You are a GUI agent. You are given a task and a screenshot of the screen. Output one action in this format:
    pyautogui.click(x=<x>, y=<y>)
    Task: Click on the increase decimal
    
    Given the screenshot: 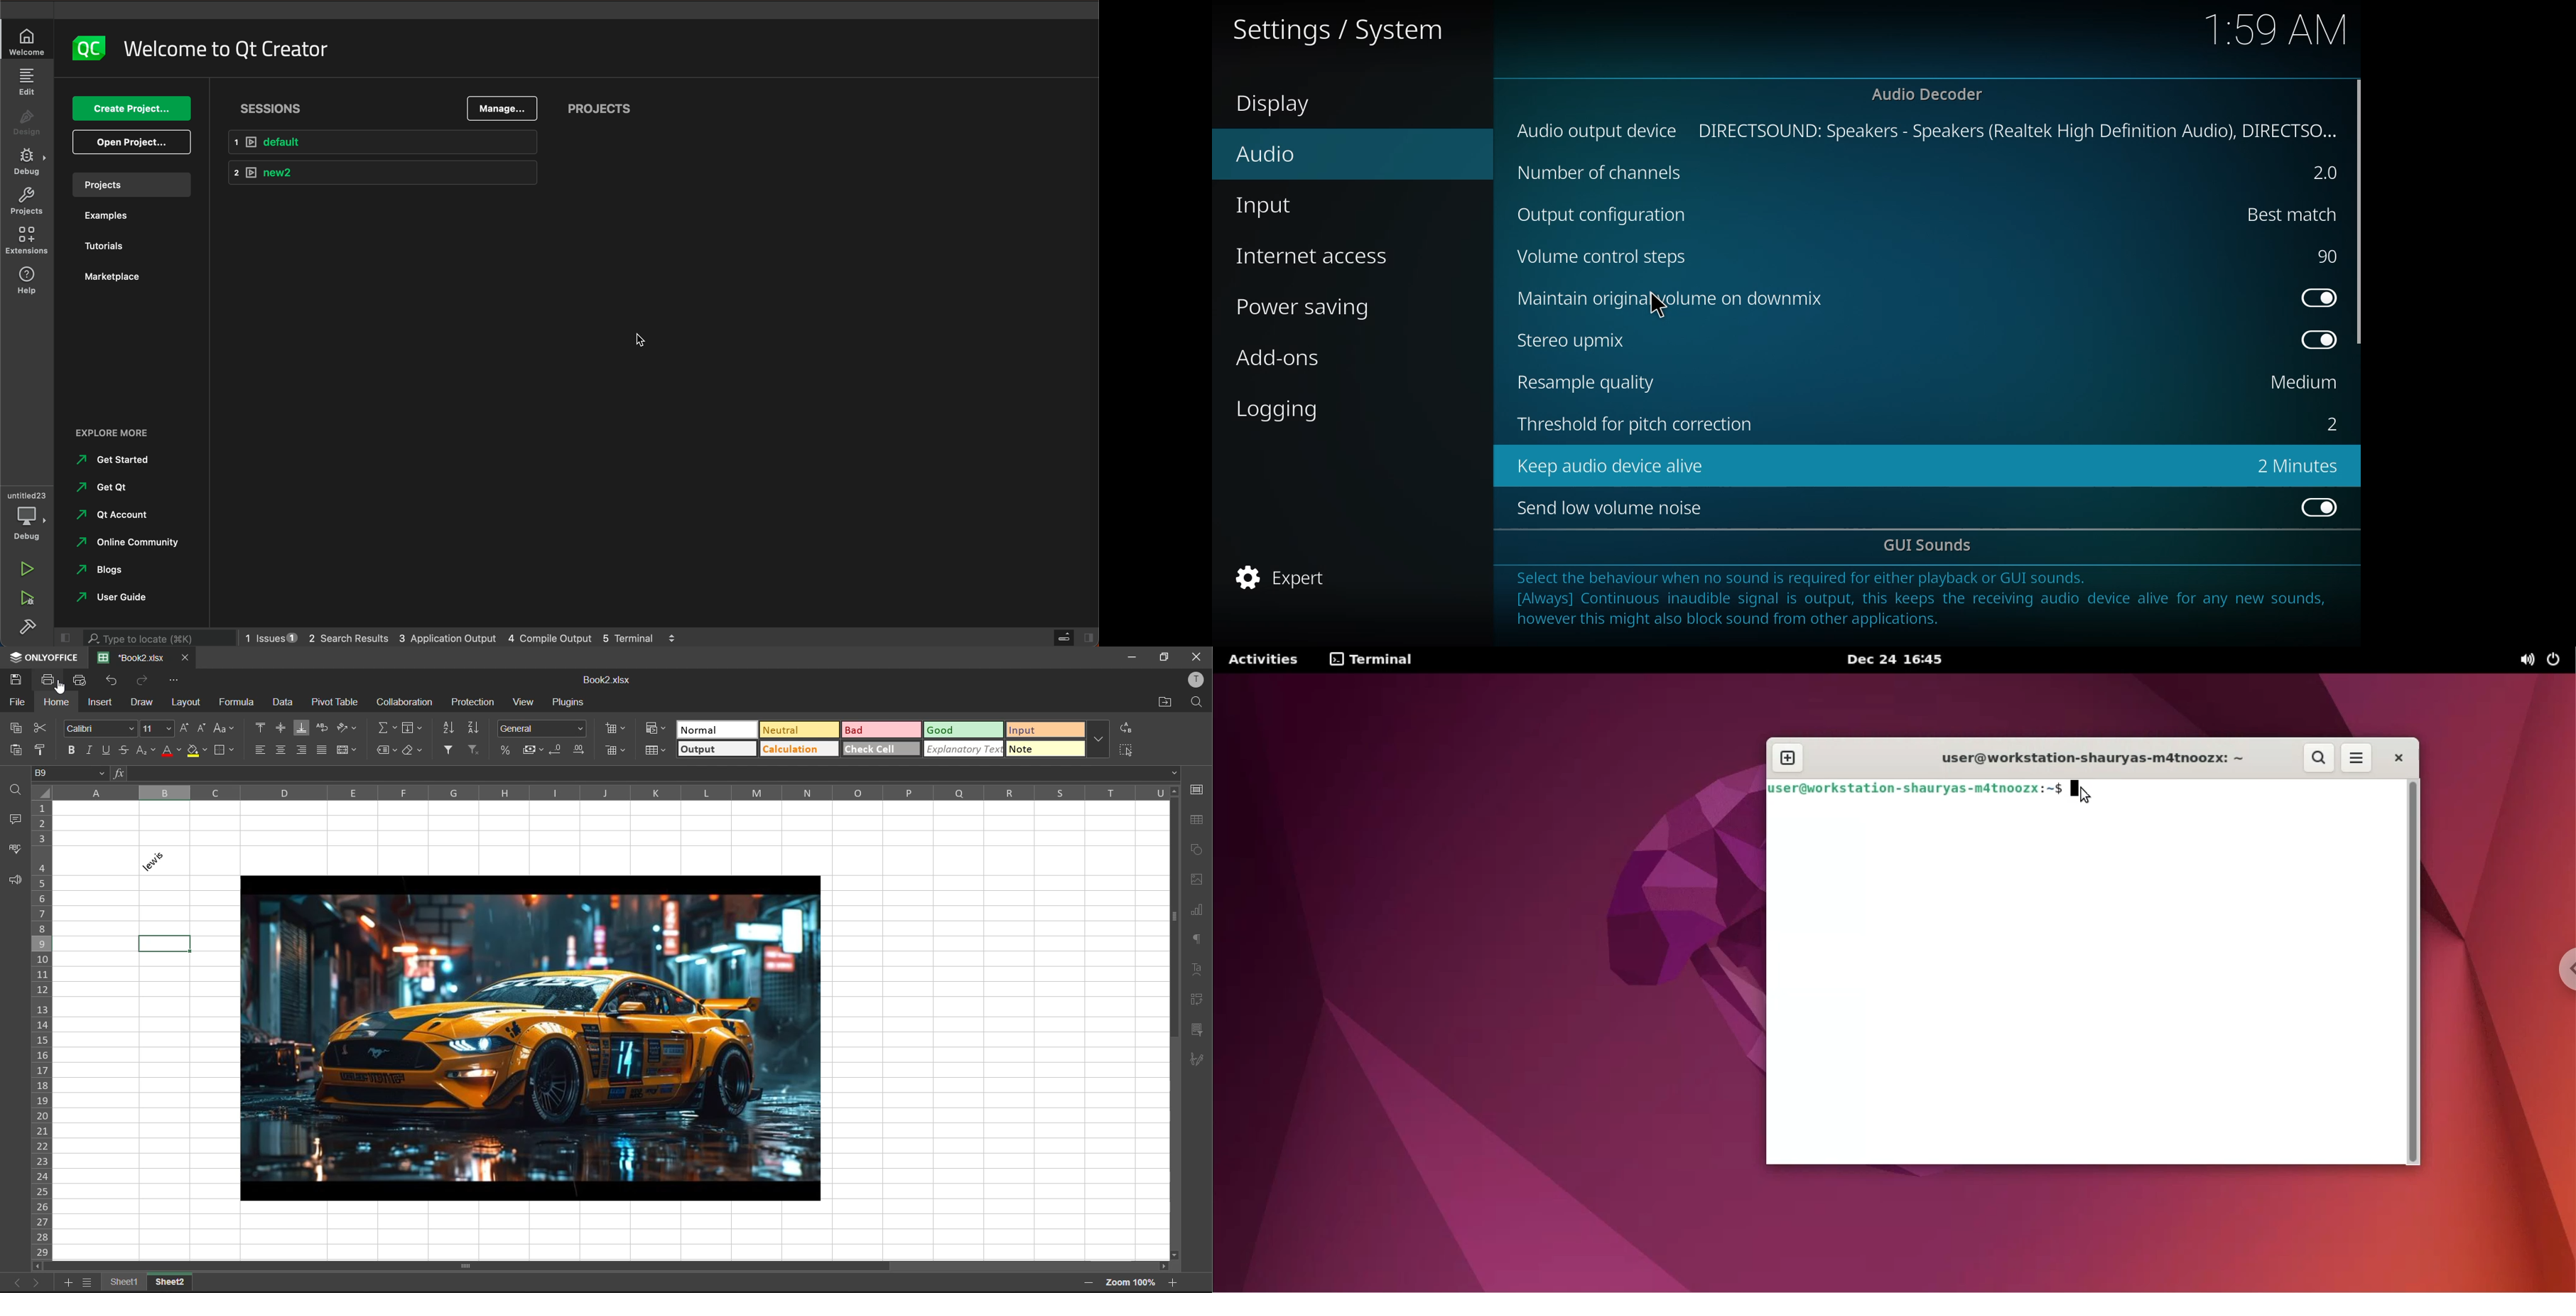 What is the action you would take?
    pyautogui.click(x=578, y=749)
    